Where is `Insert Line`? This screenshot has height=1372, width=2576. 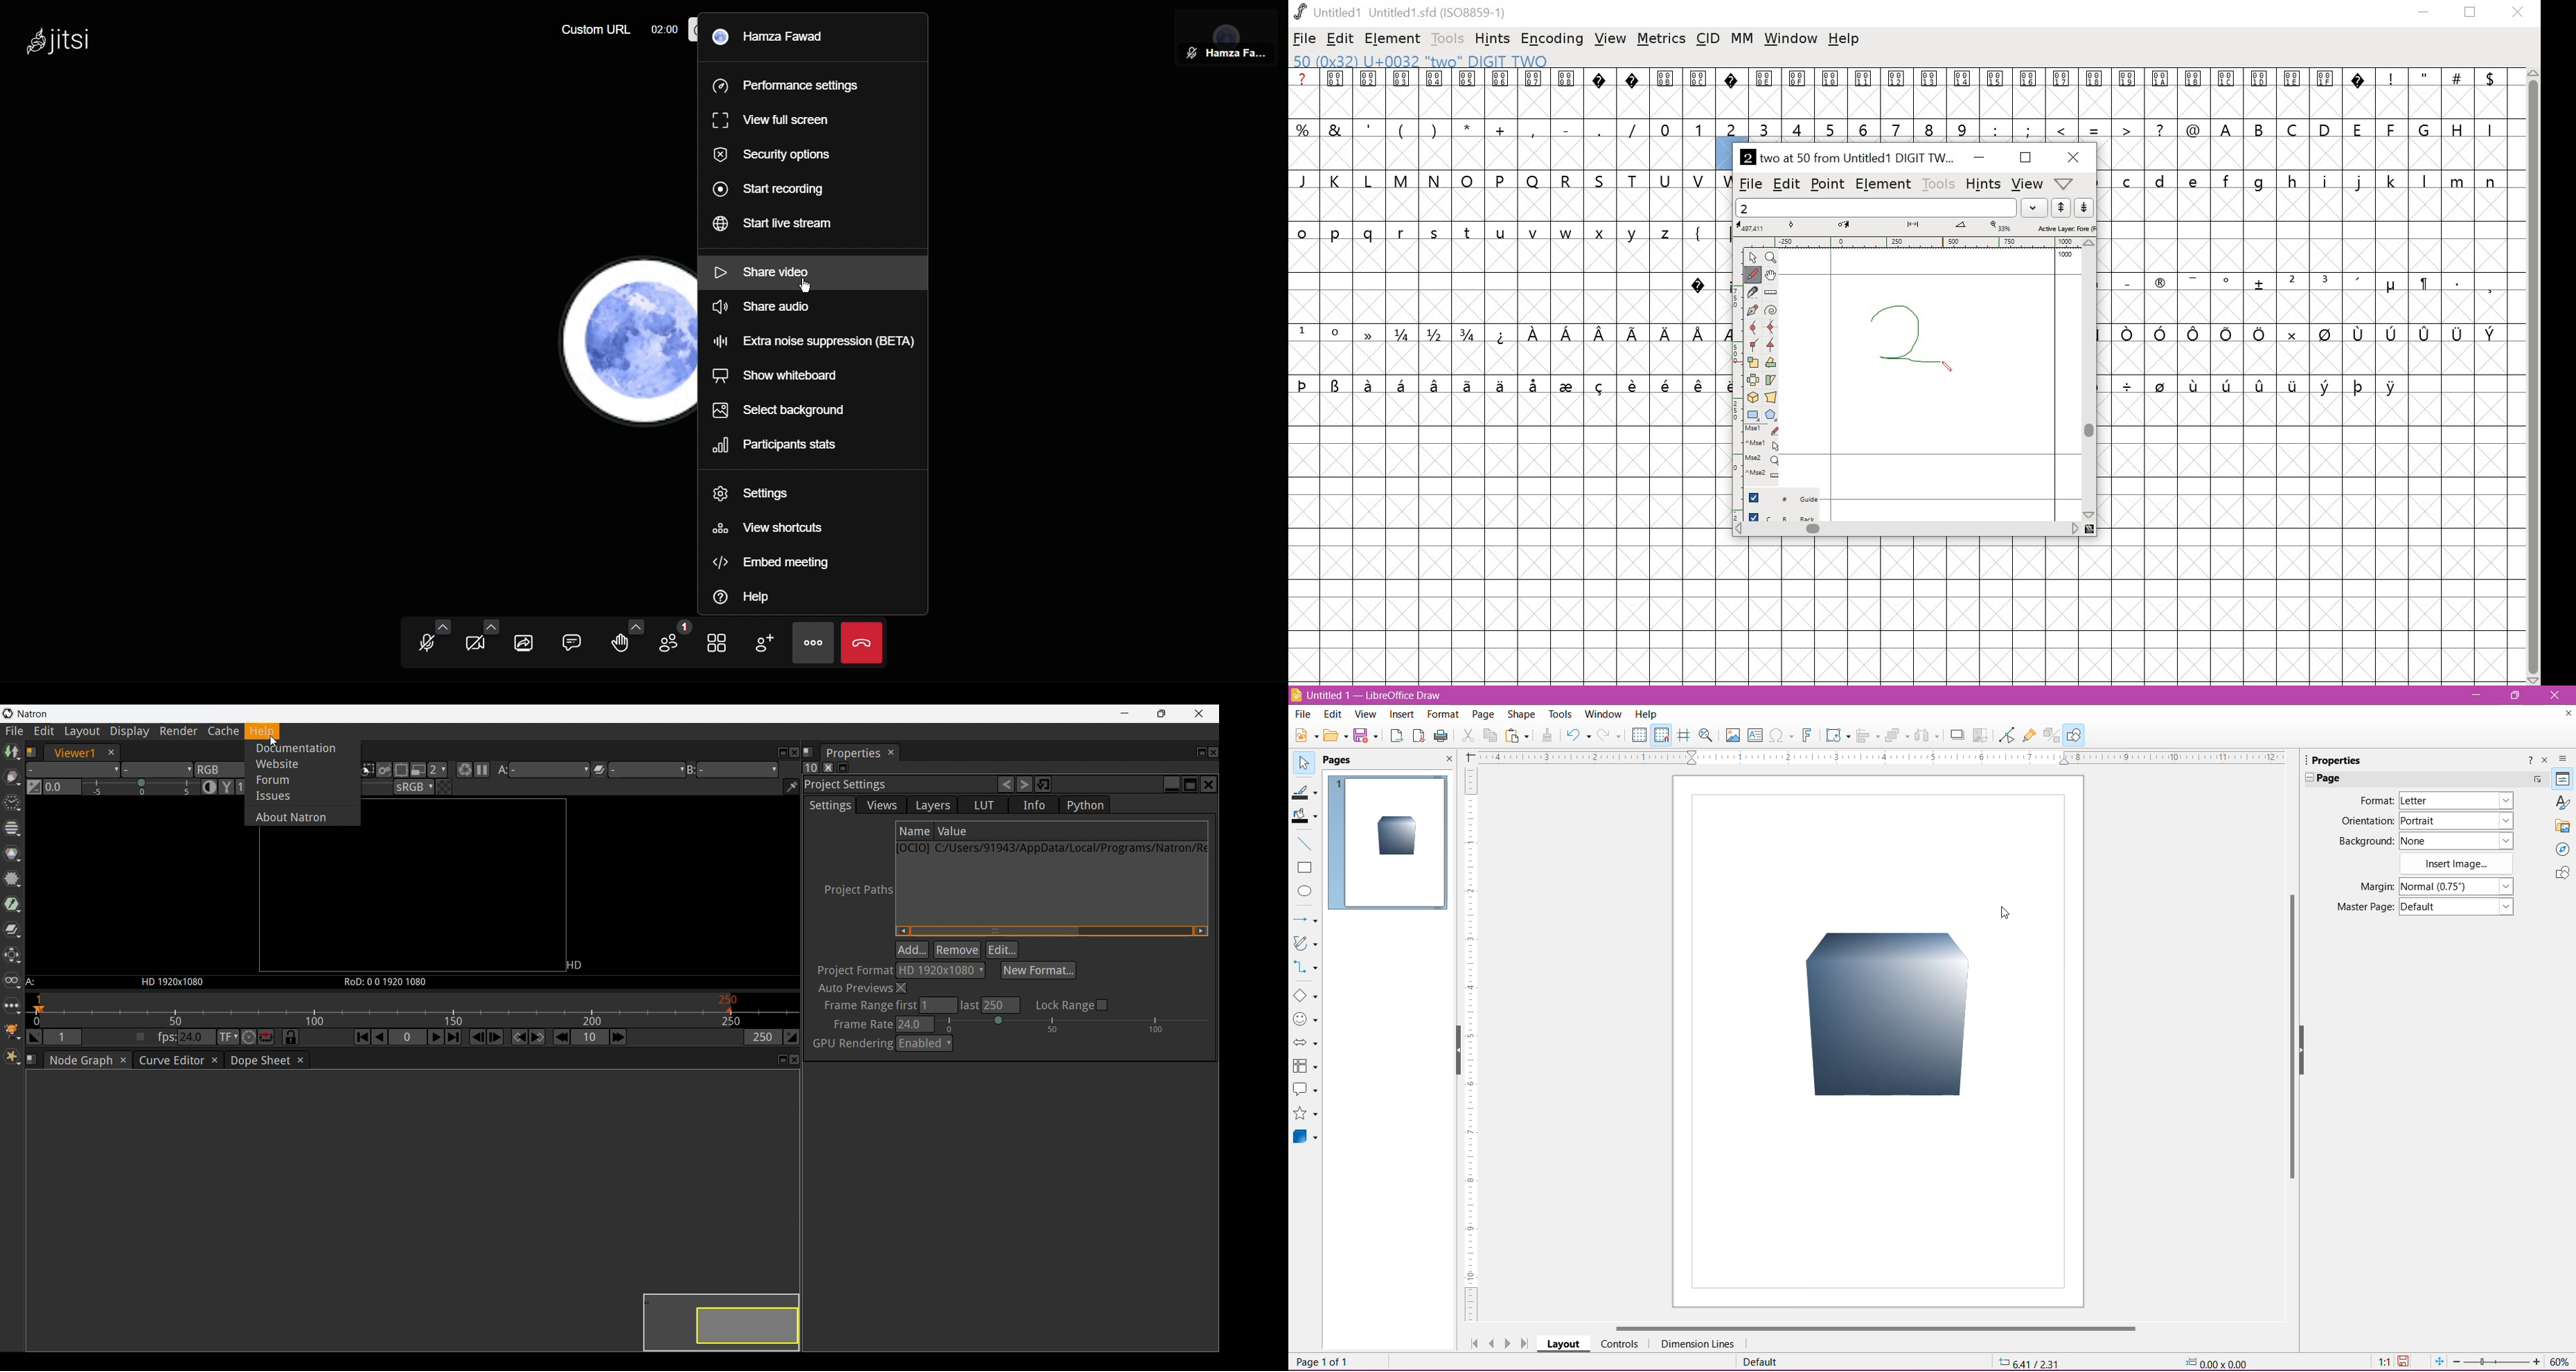
Insert Line is located at coordinates (1304, 843).